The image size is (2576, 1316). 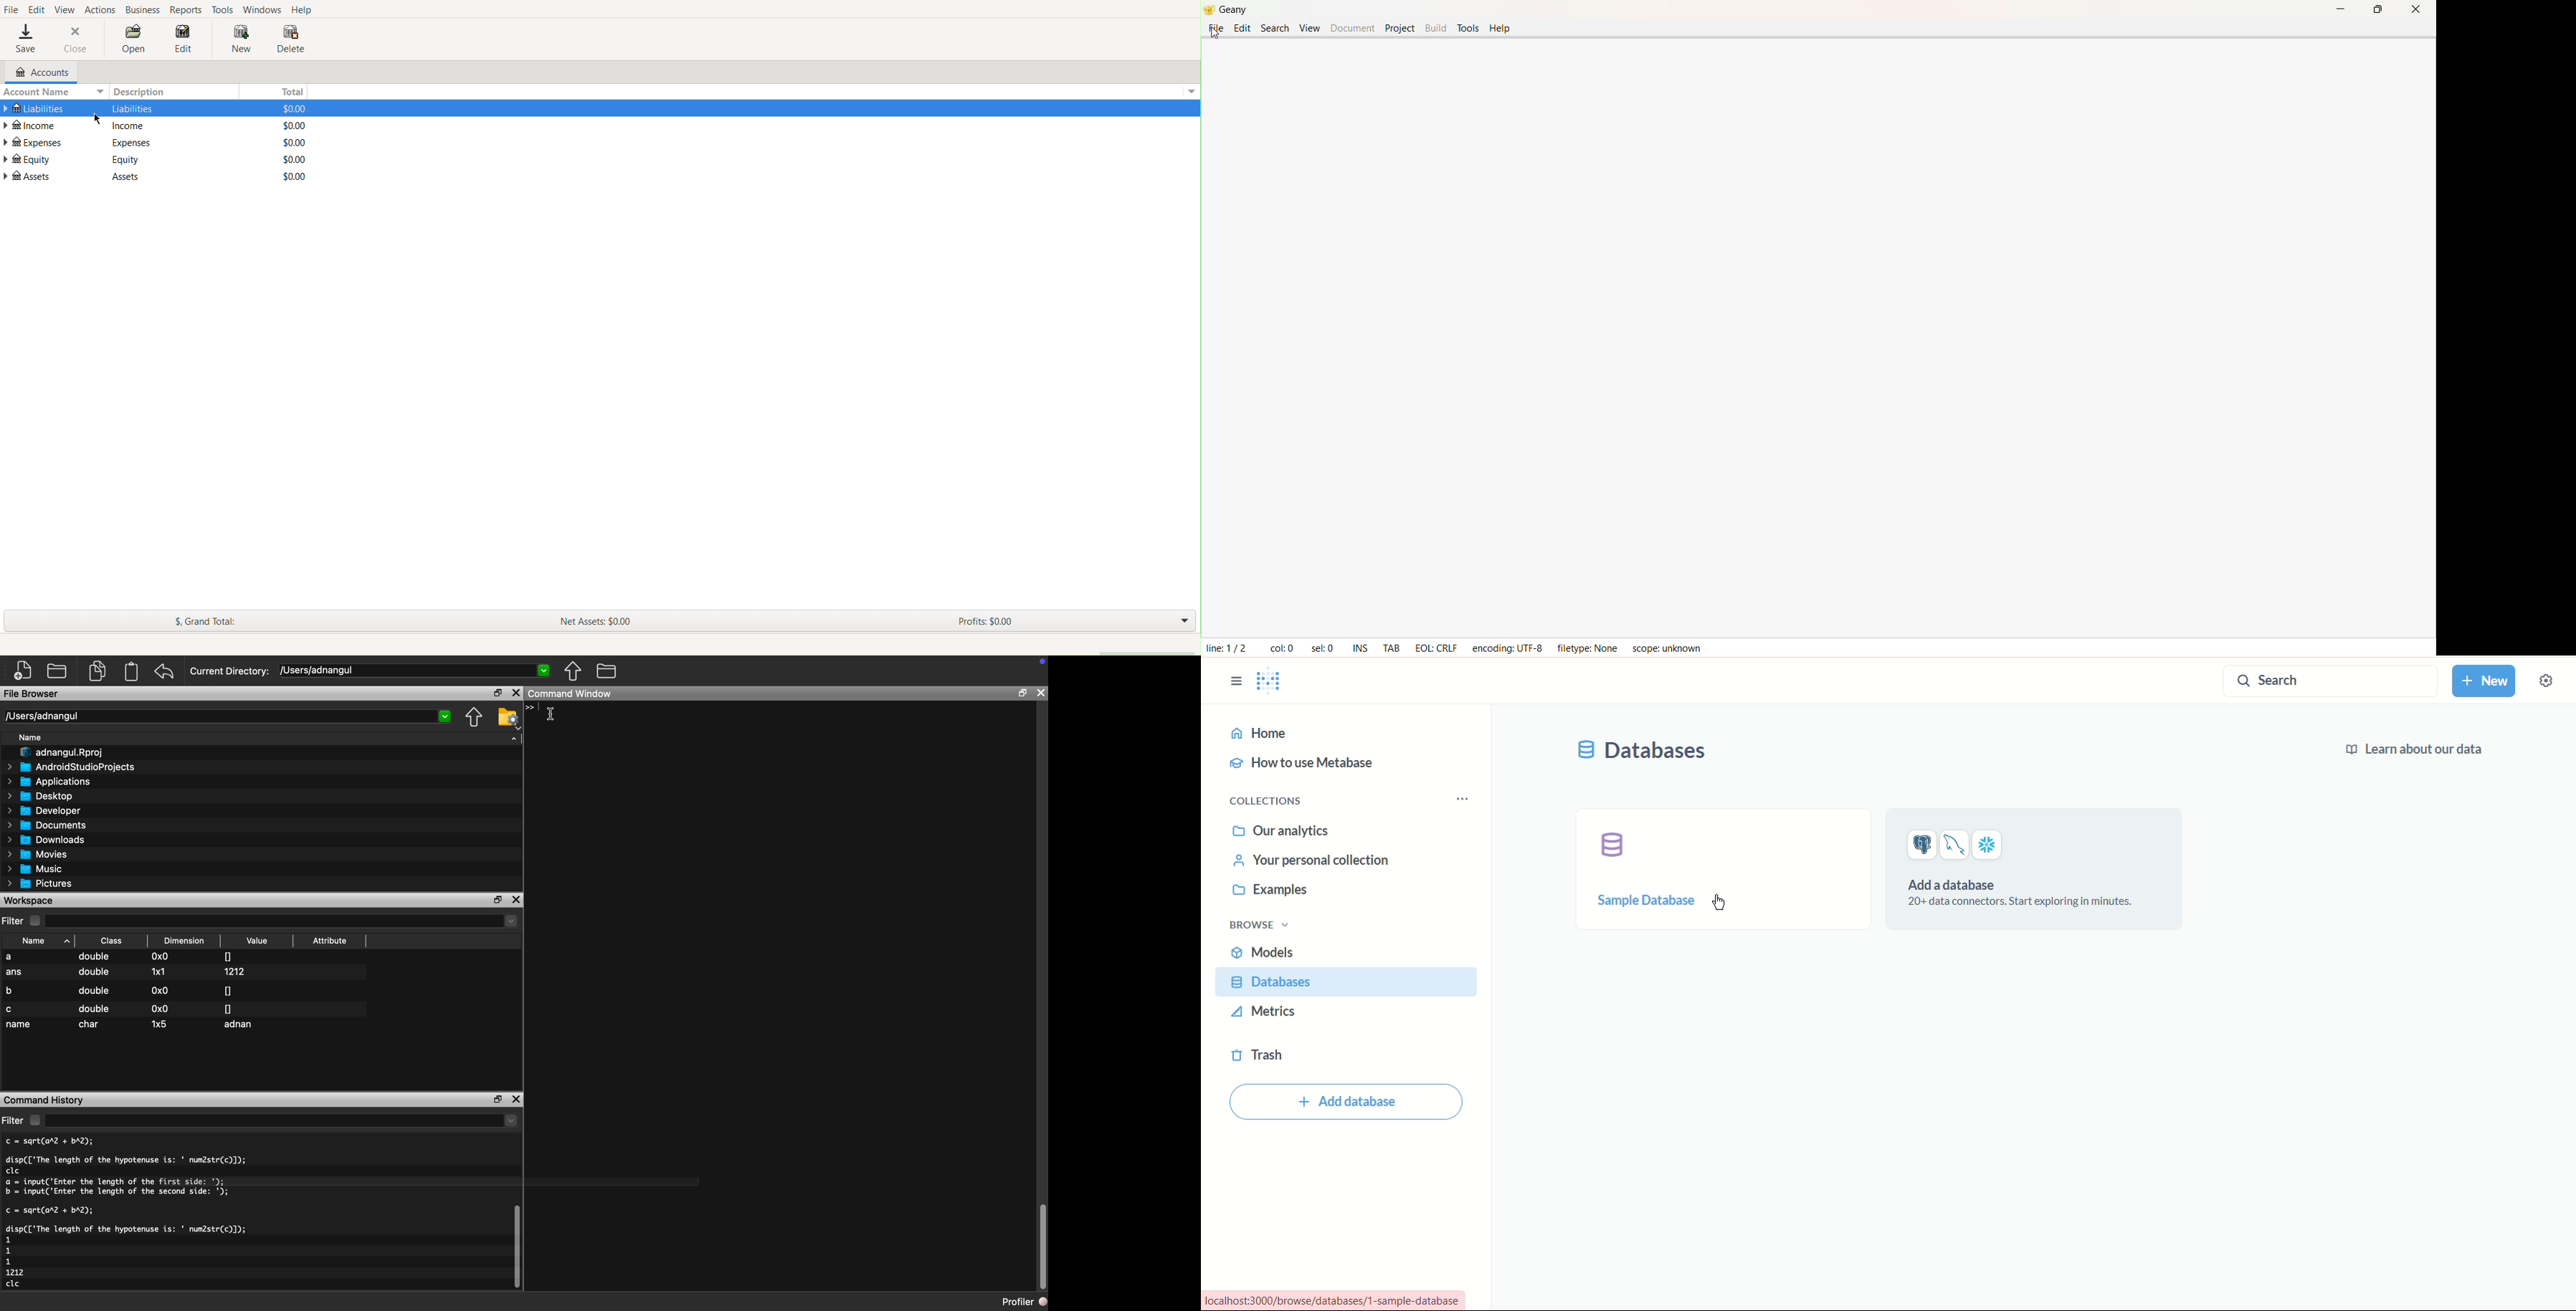 What do you see at coordinates (1275, 28) in the screenshot?
I see `Search` at bounding box center [1275, 28].